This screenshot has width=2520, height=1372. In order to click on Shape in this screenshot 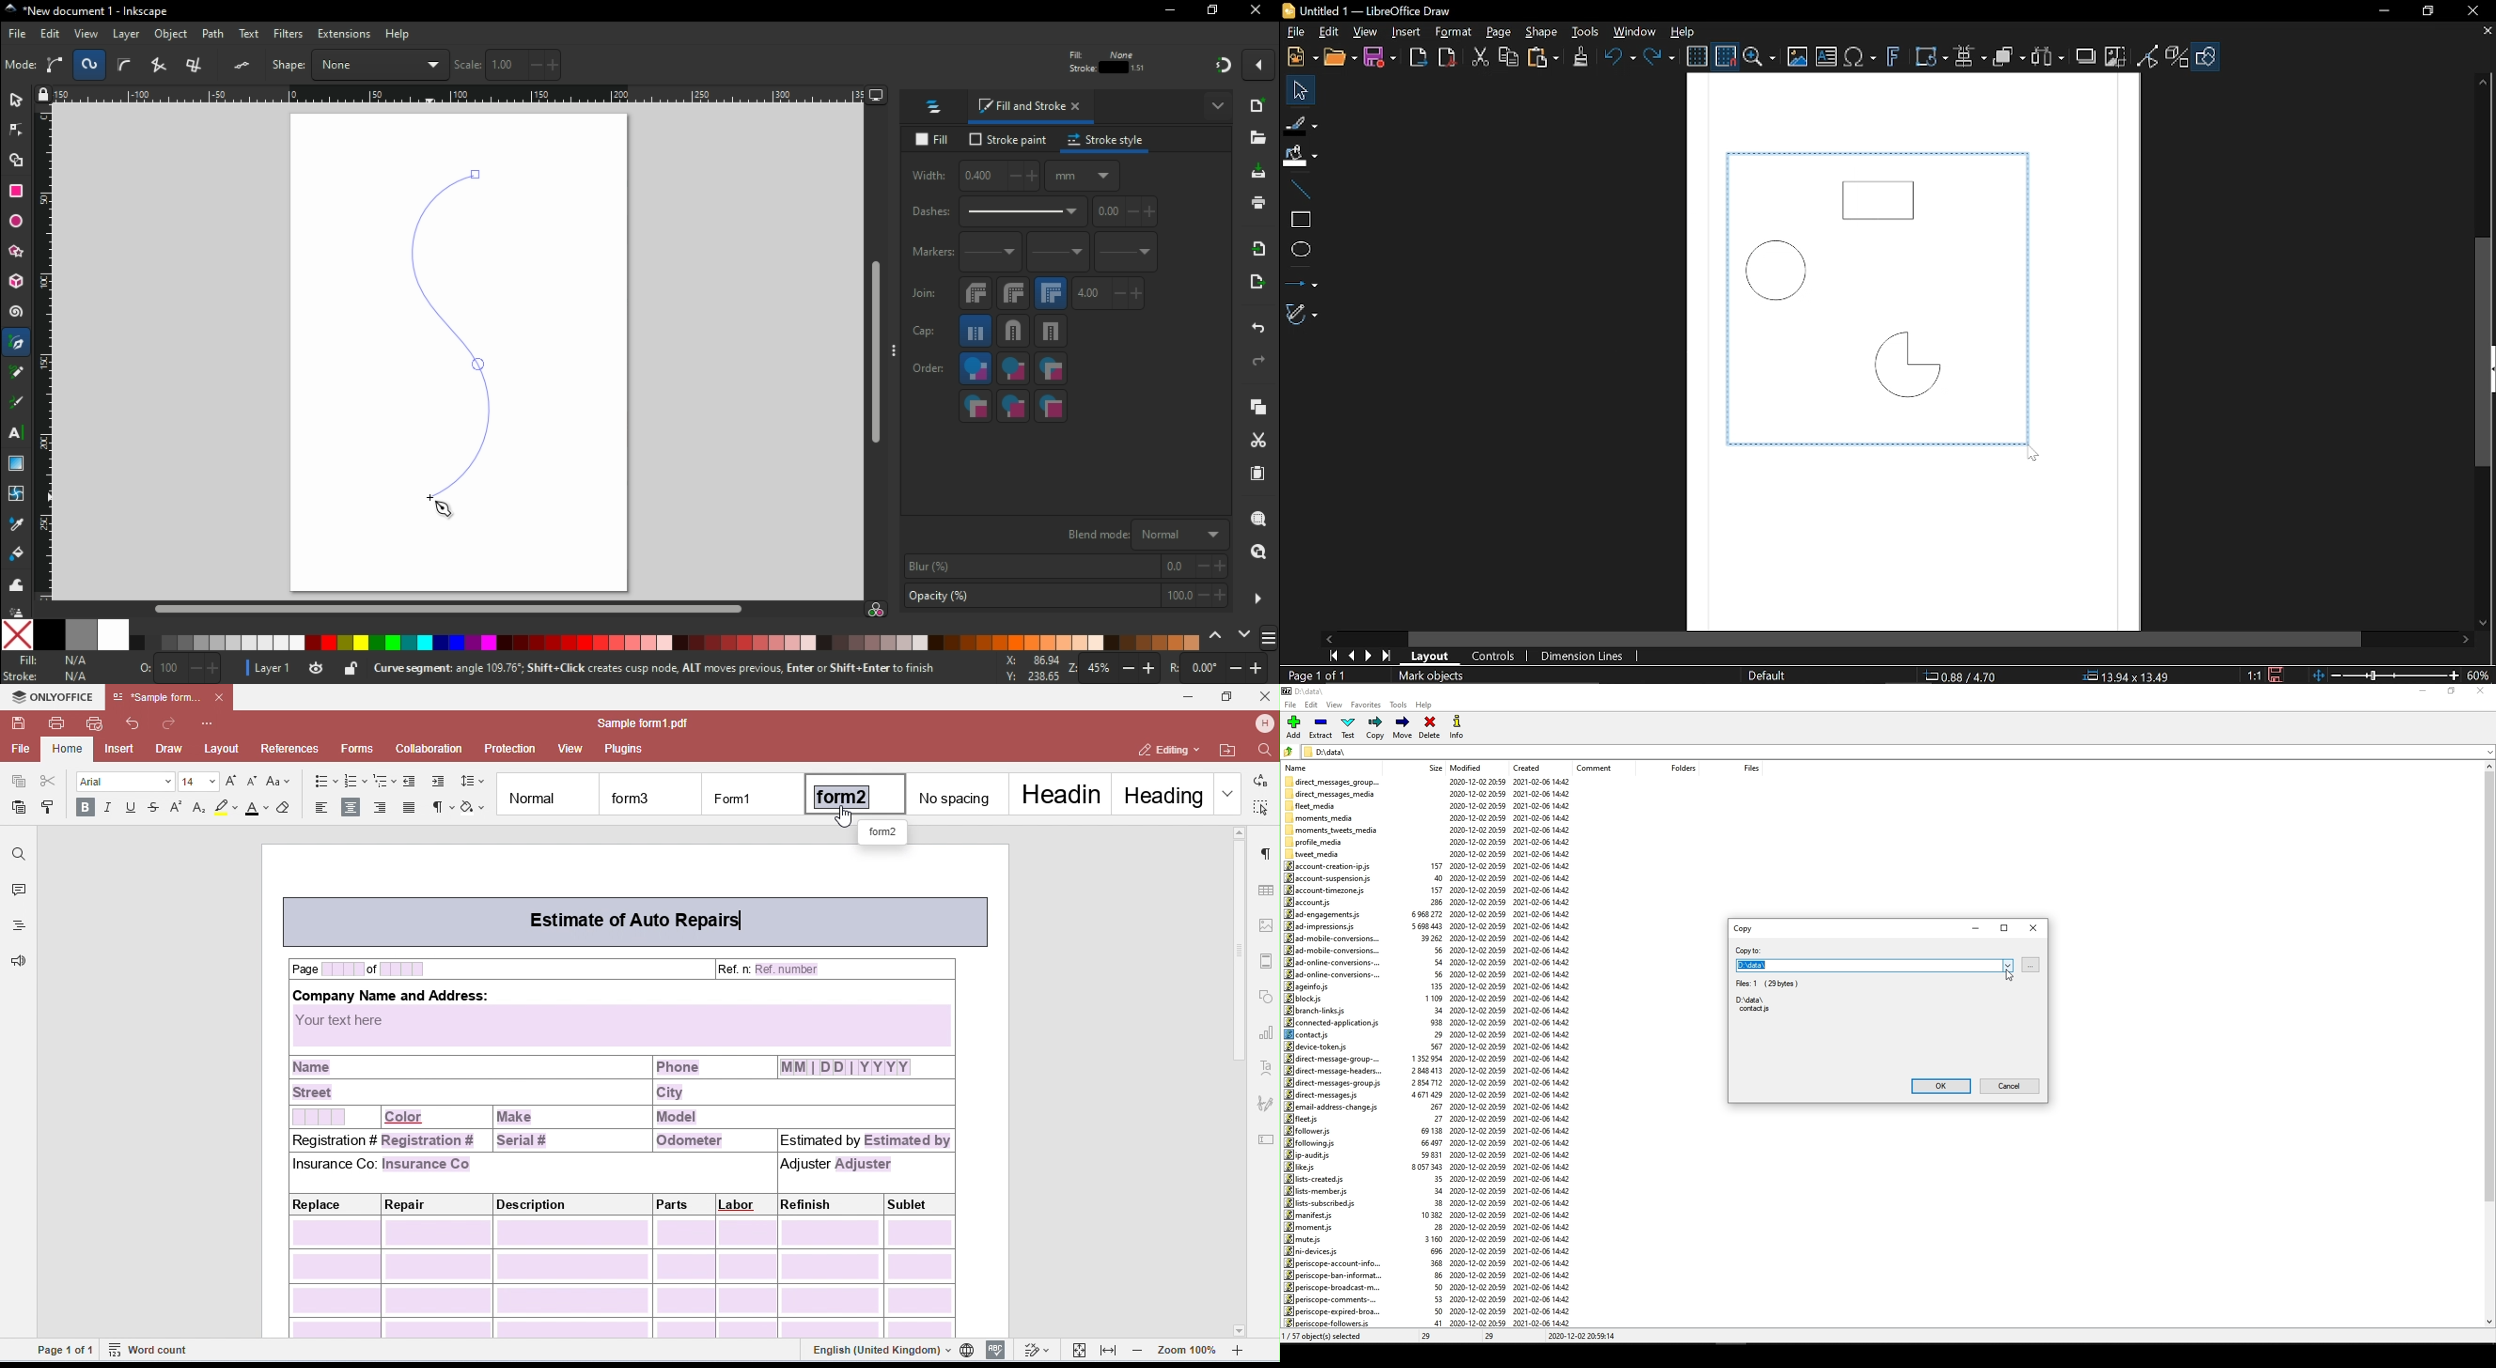, I will do `click(1540, 33)`.